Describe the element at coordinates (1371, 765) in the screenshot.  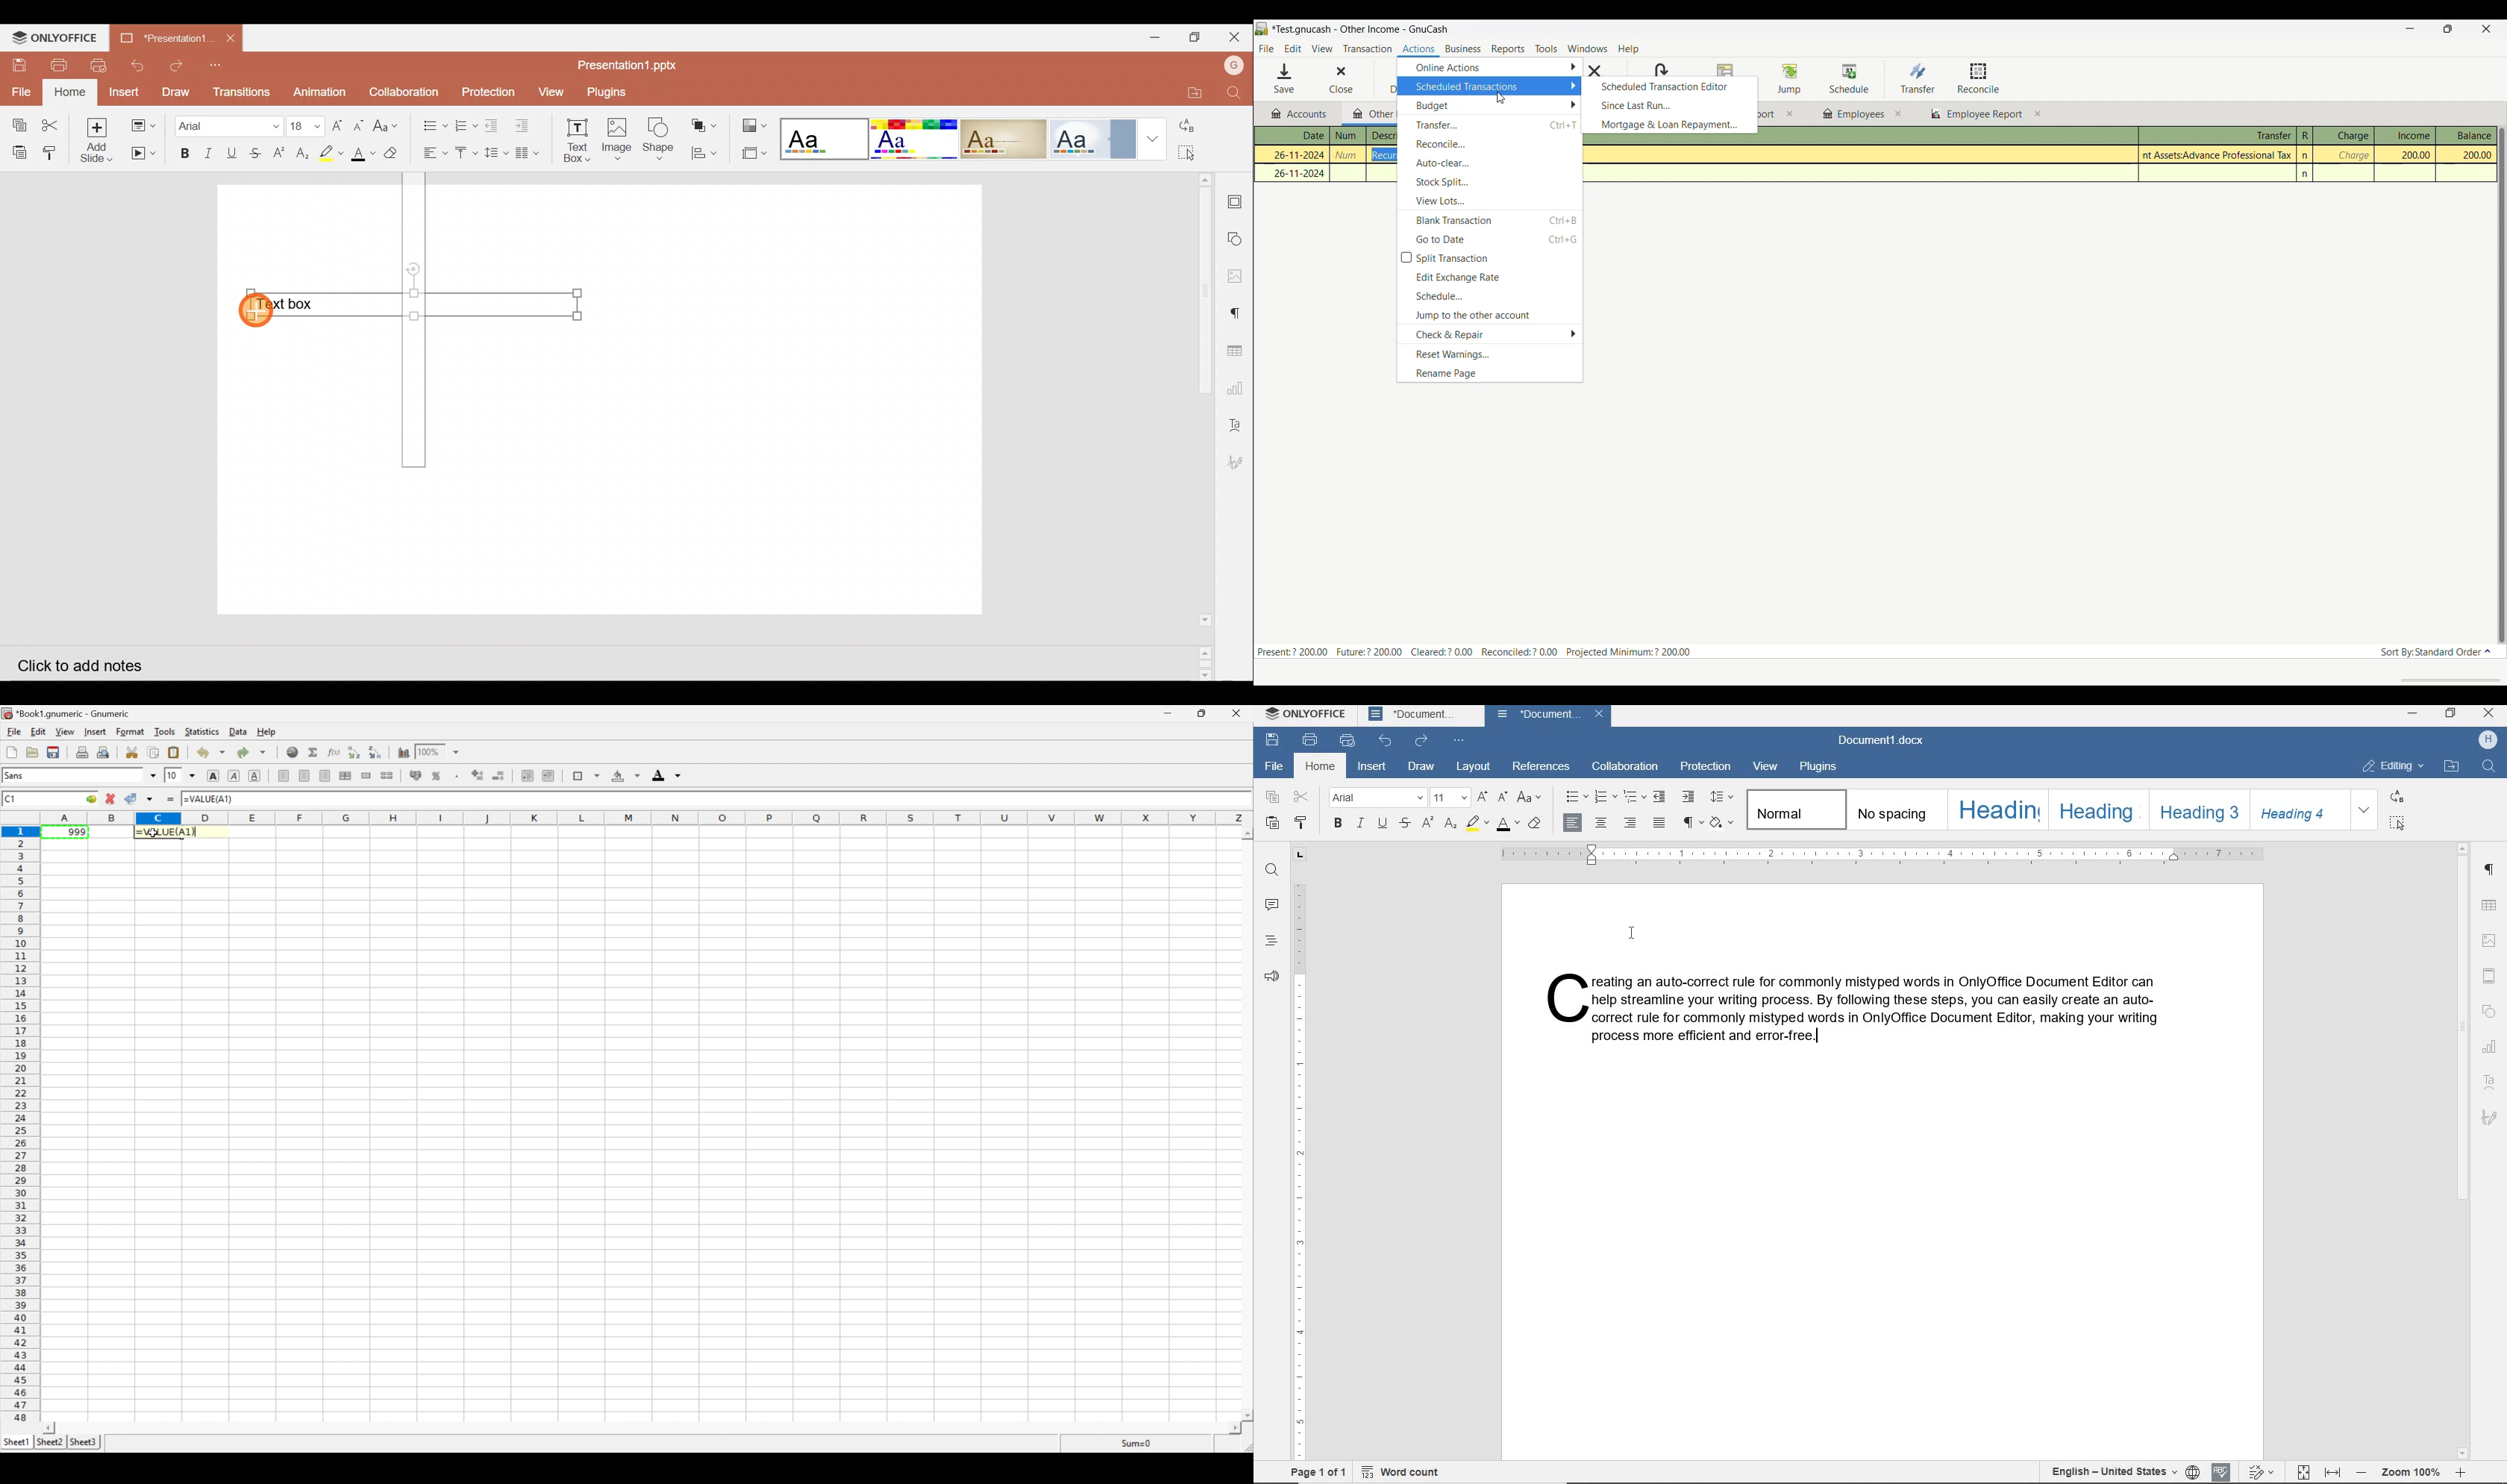
I see `INSERT` at that location.